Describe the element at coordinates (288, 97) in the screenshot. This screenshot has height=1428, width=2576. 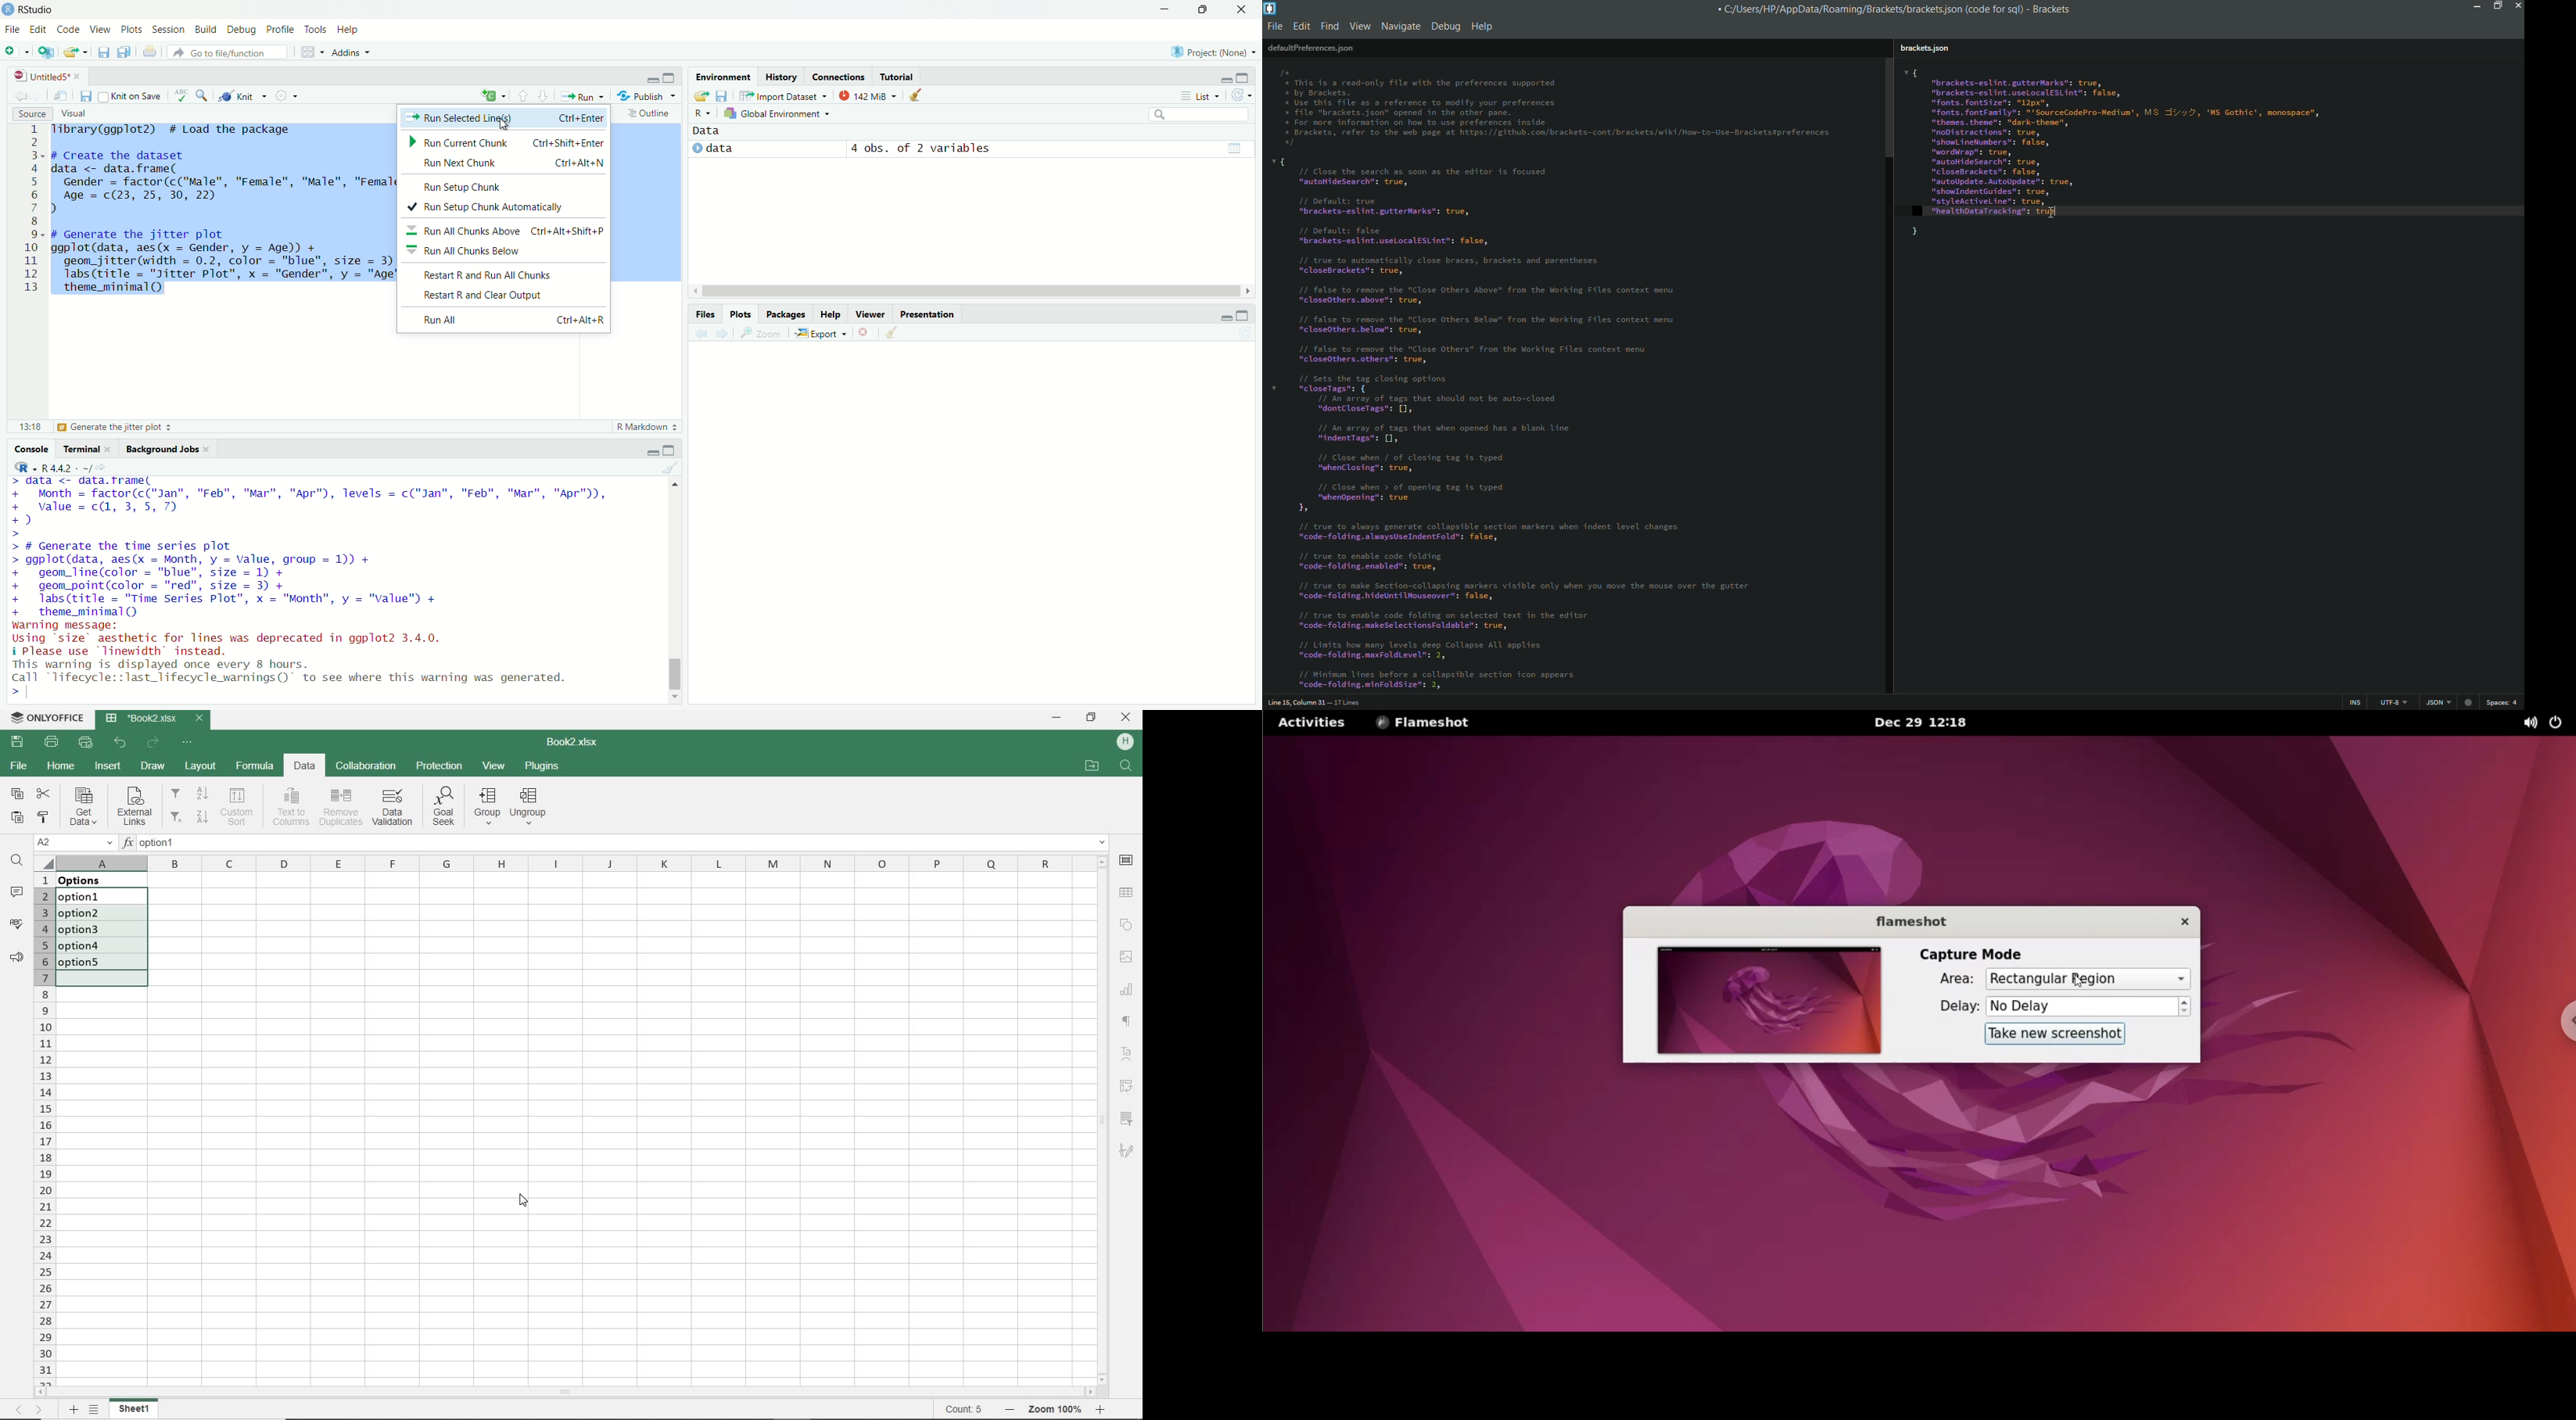
I see `settings` at that location.